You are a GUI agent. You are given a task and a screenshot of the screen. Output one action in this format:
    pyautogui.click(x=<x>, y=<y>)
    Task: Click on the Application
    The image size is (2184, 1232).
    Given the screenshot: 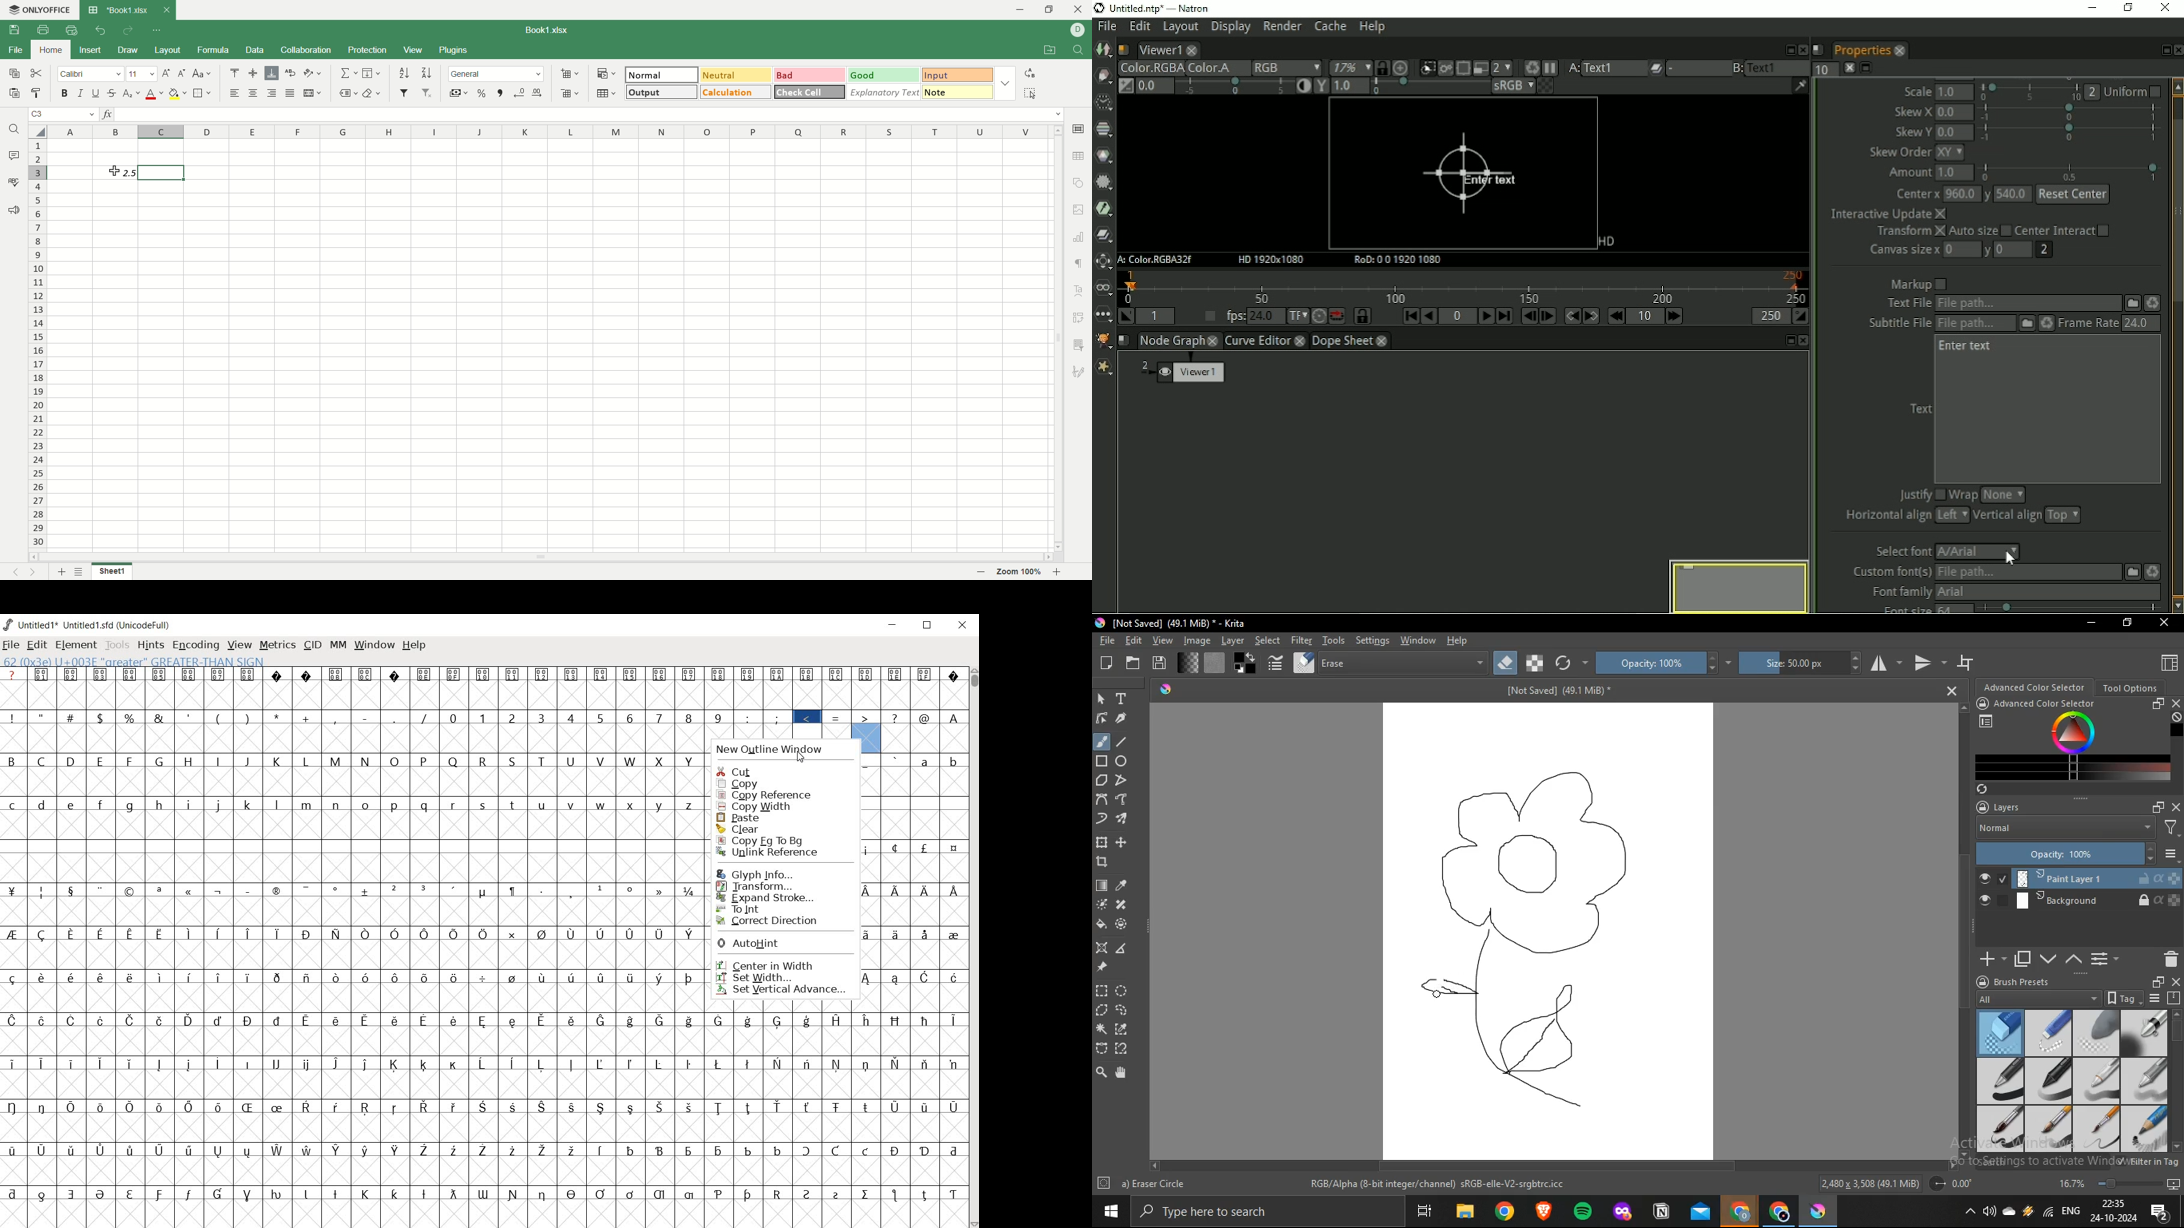 What is the action you would take?
    pyautogui.click(x=1621, y=1212)
    